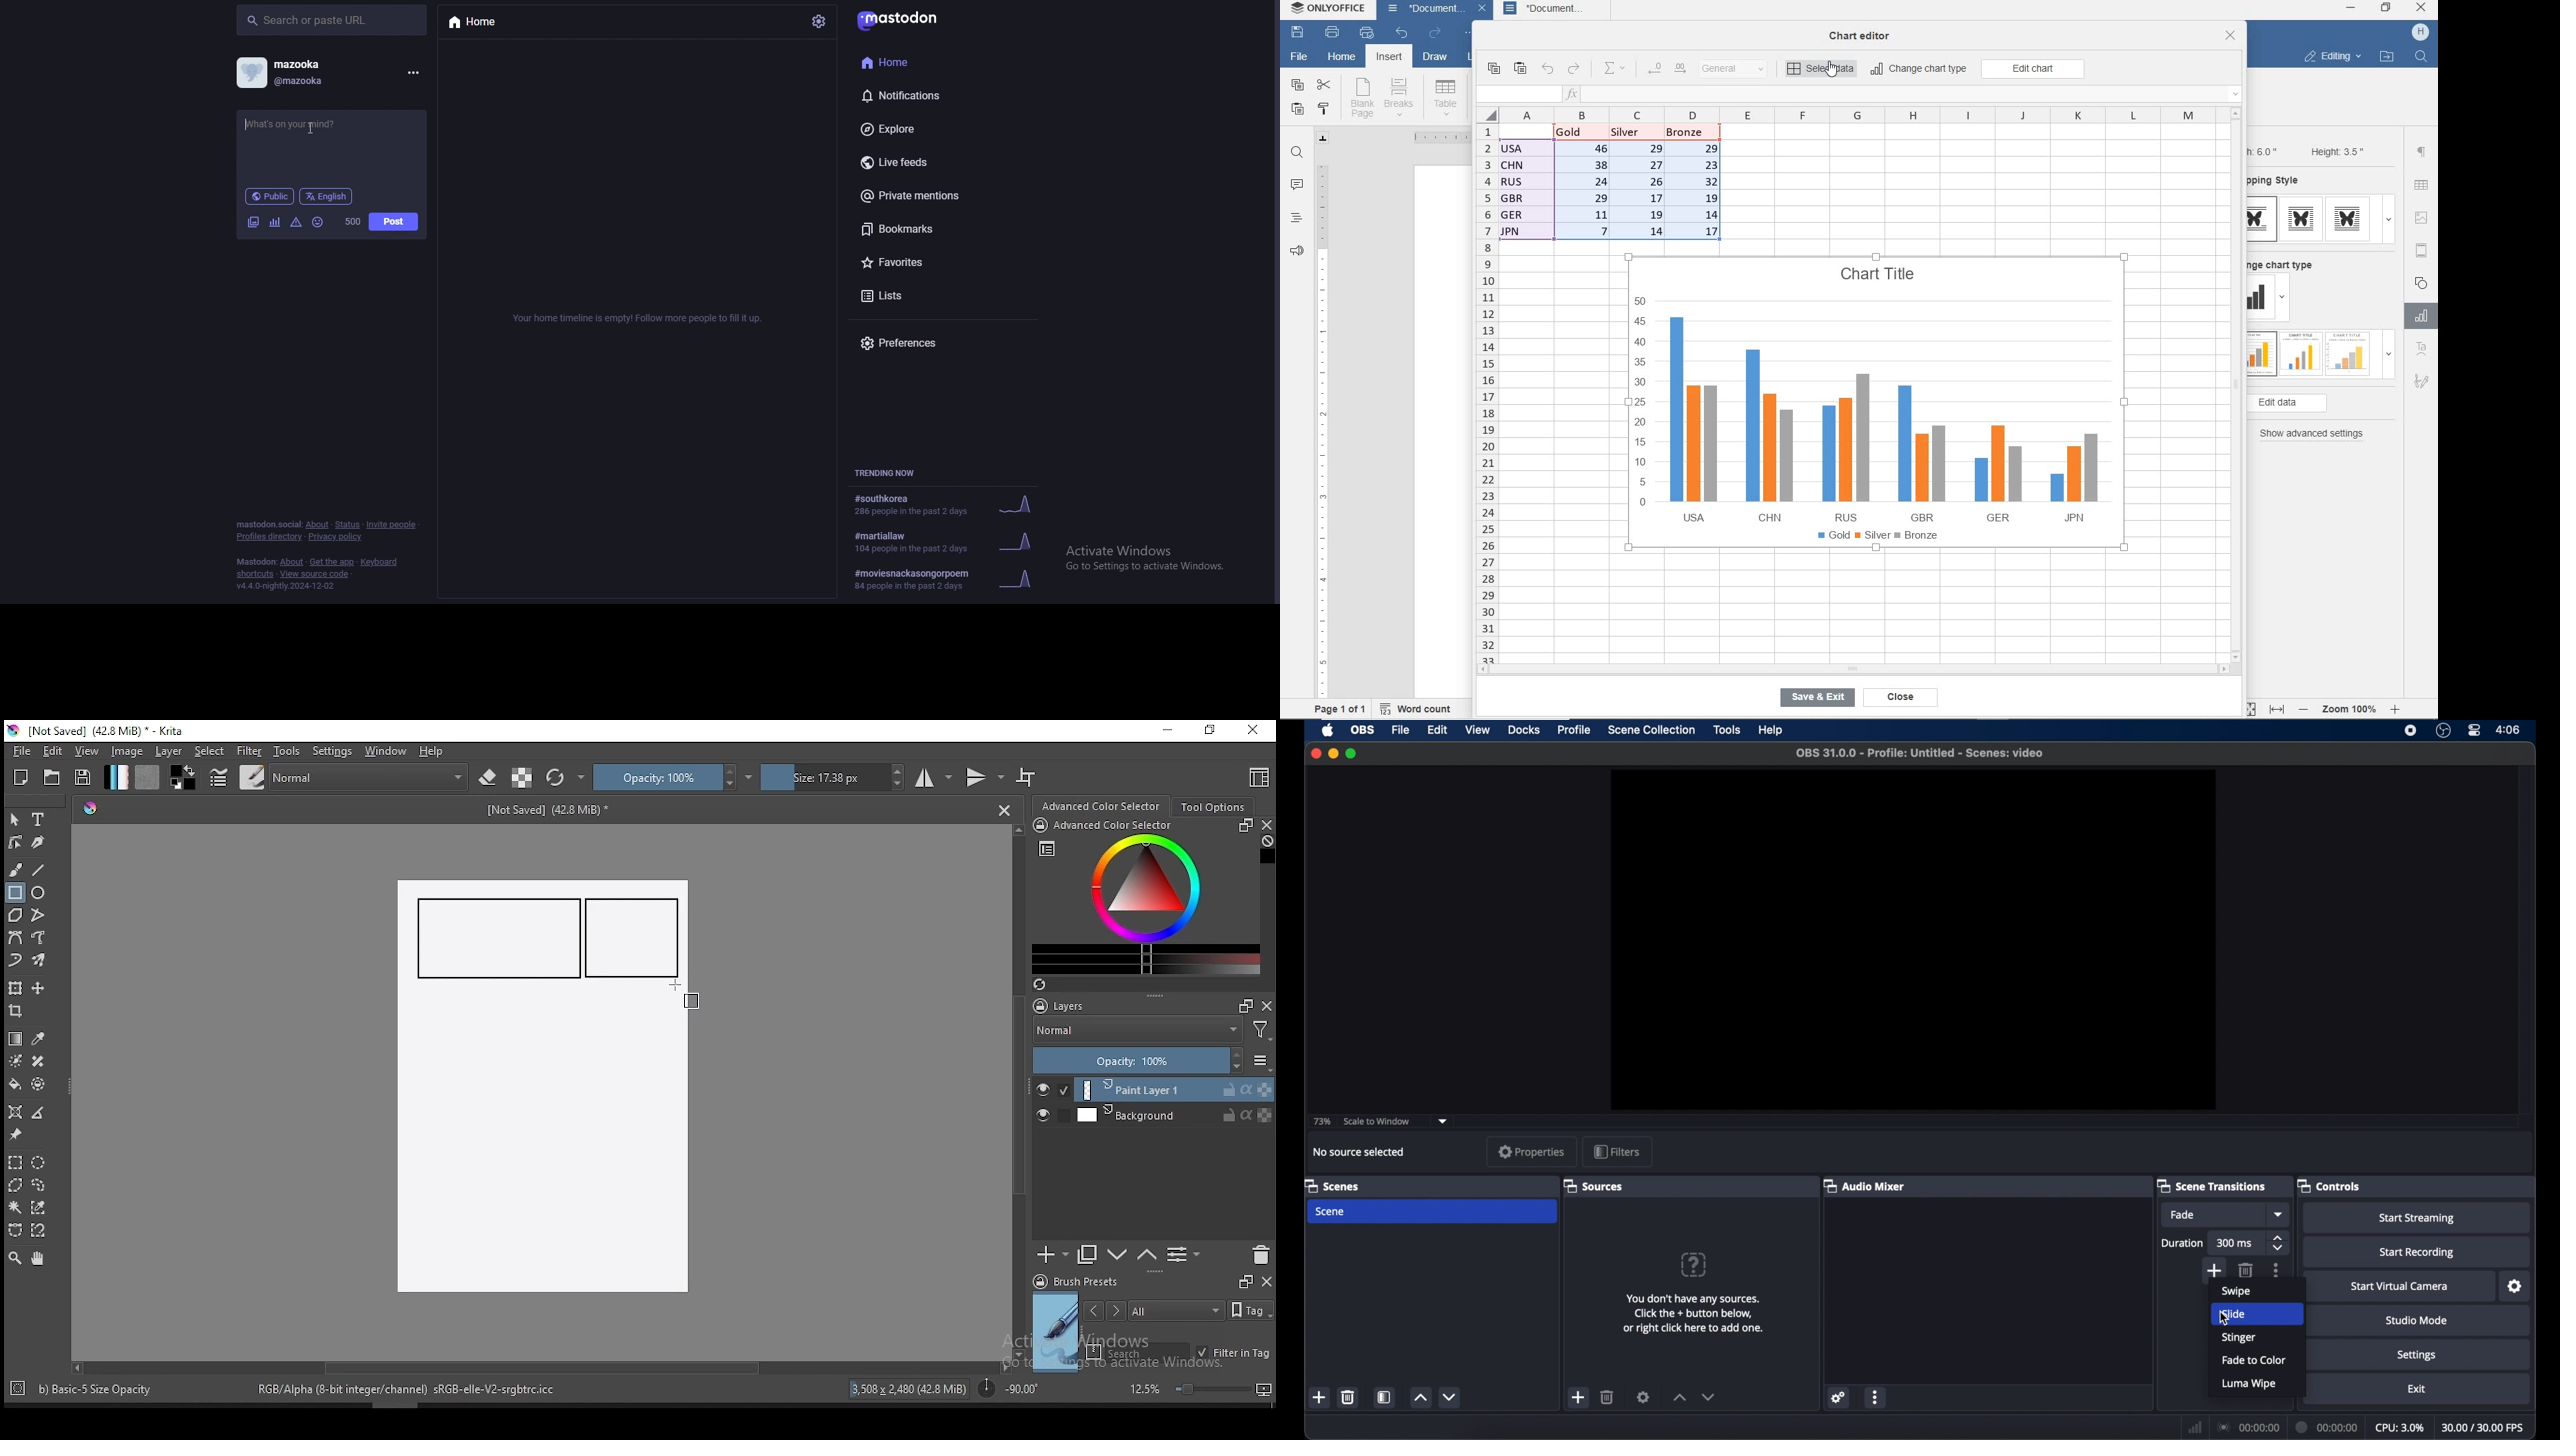 This screenshot has height=1456, width=2576. Describe the element at coordinates (1341, 708) in the screenshot. I see `page 1 of 1` at that location.